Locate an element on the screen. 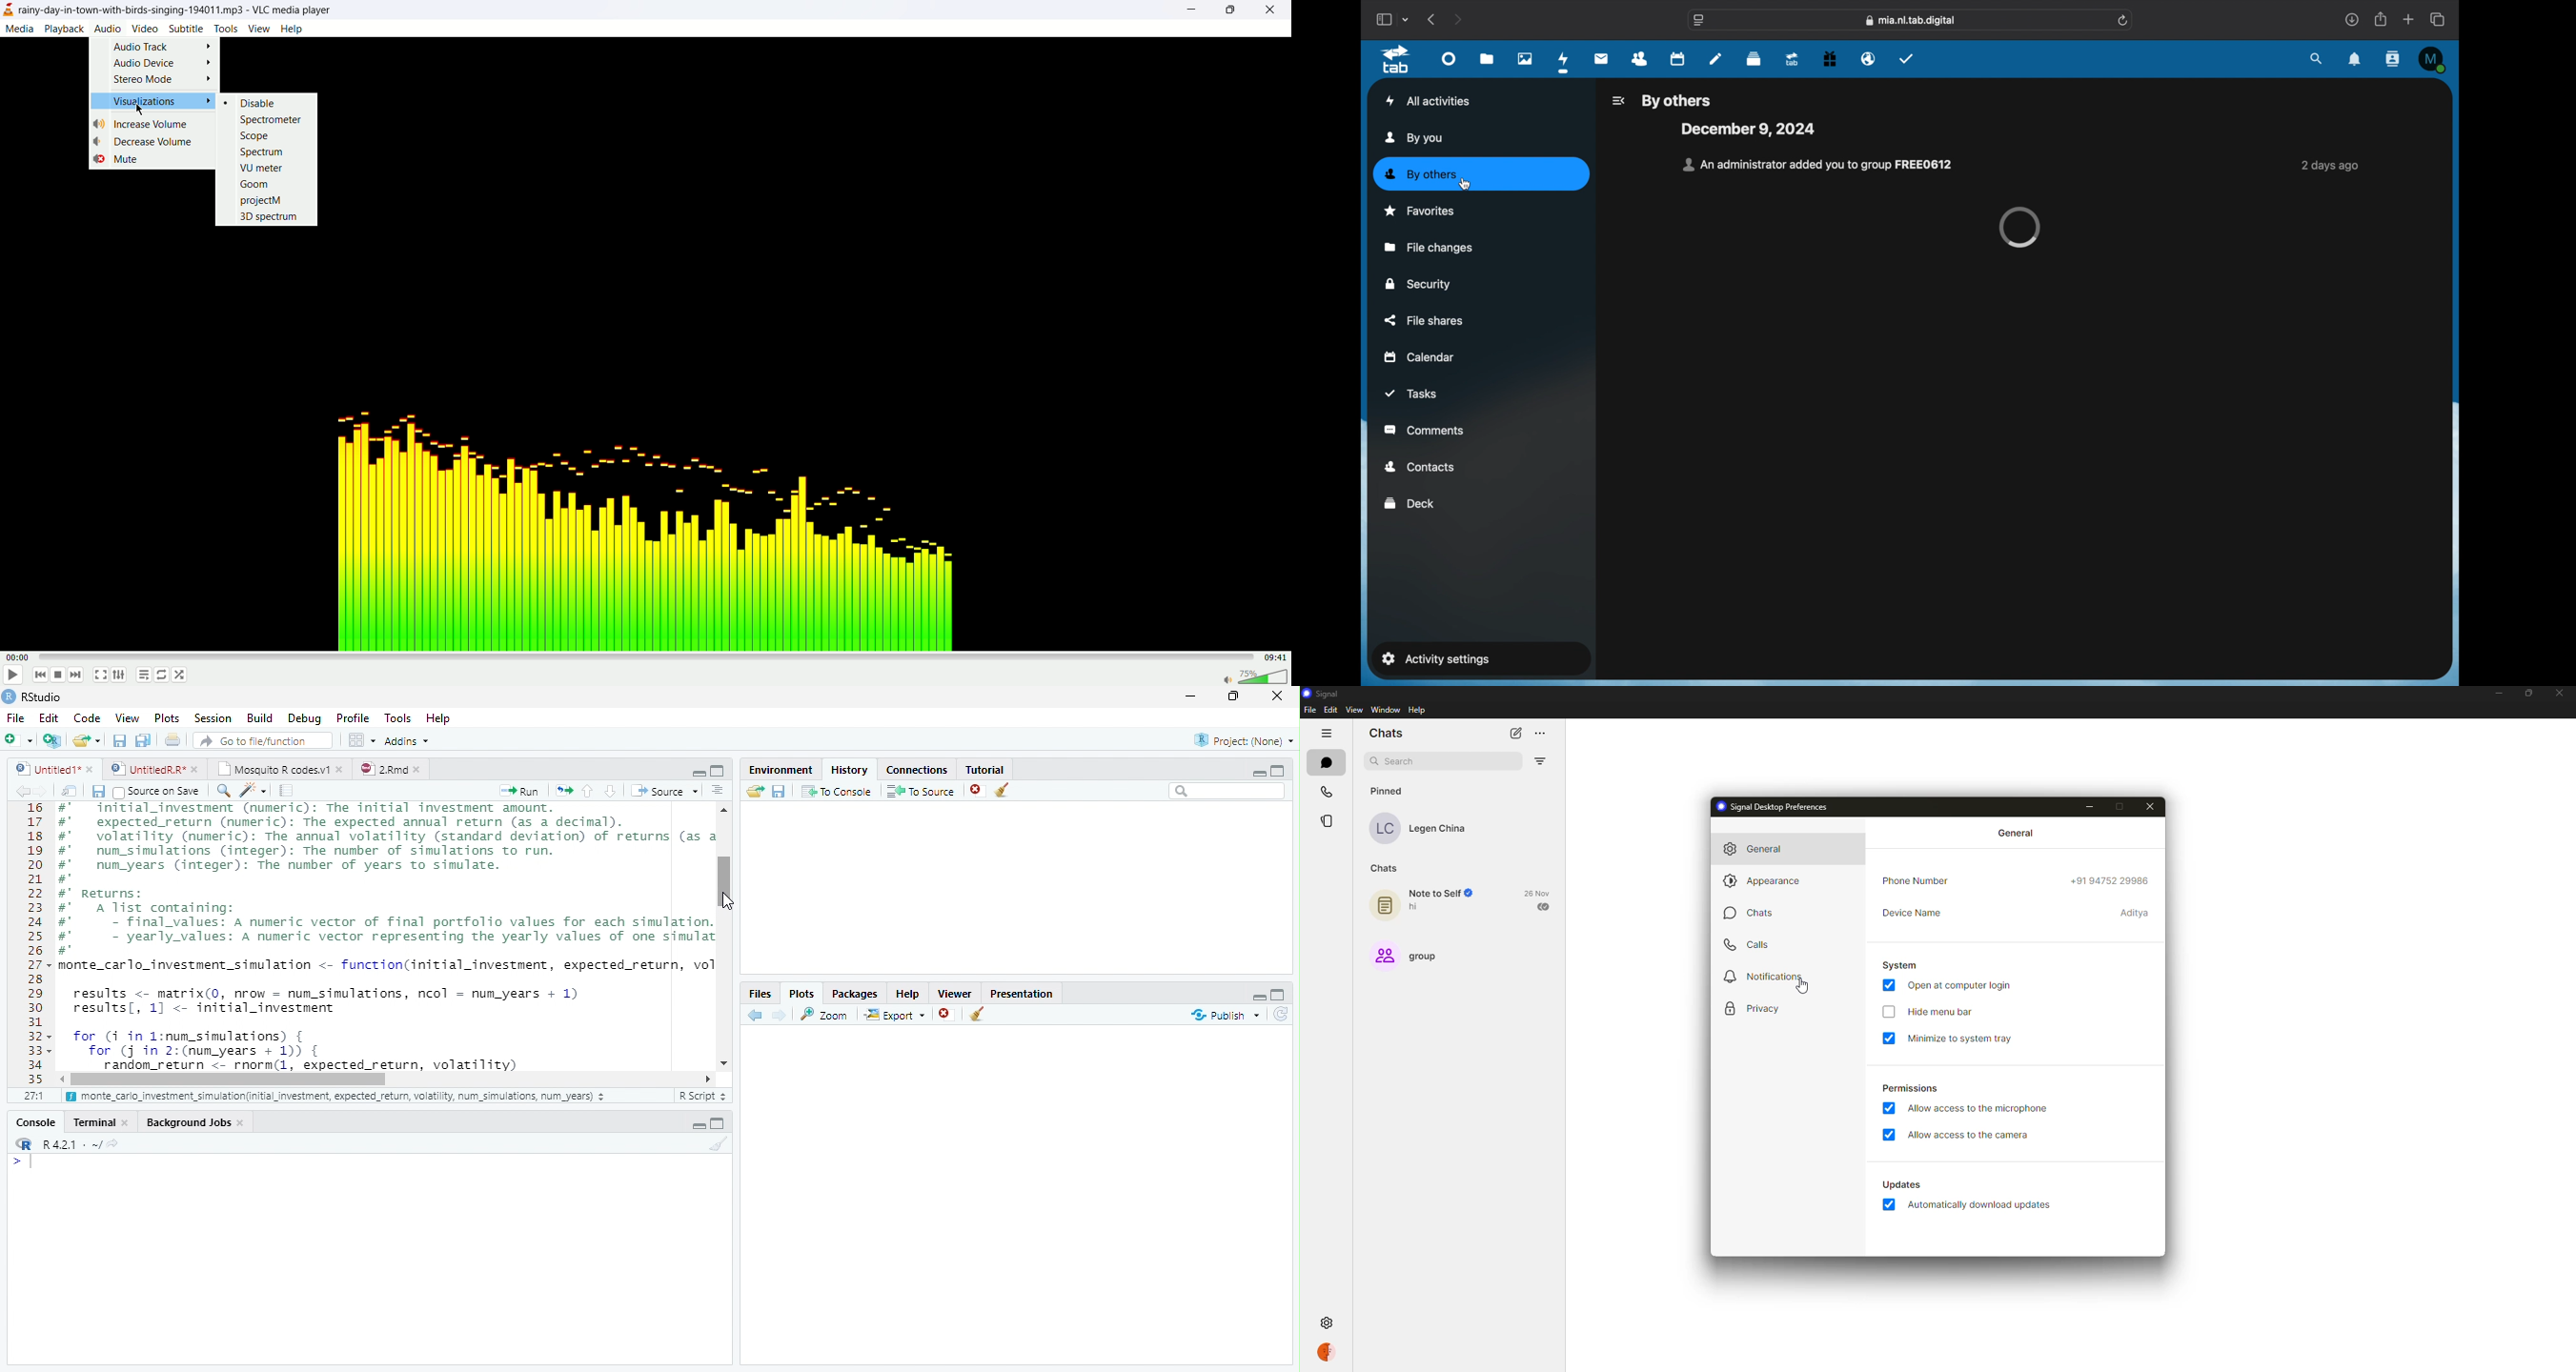  Plots is located at coordinates (801, 993).